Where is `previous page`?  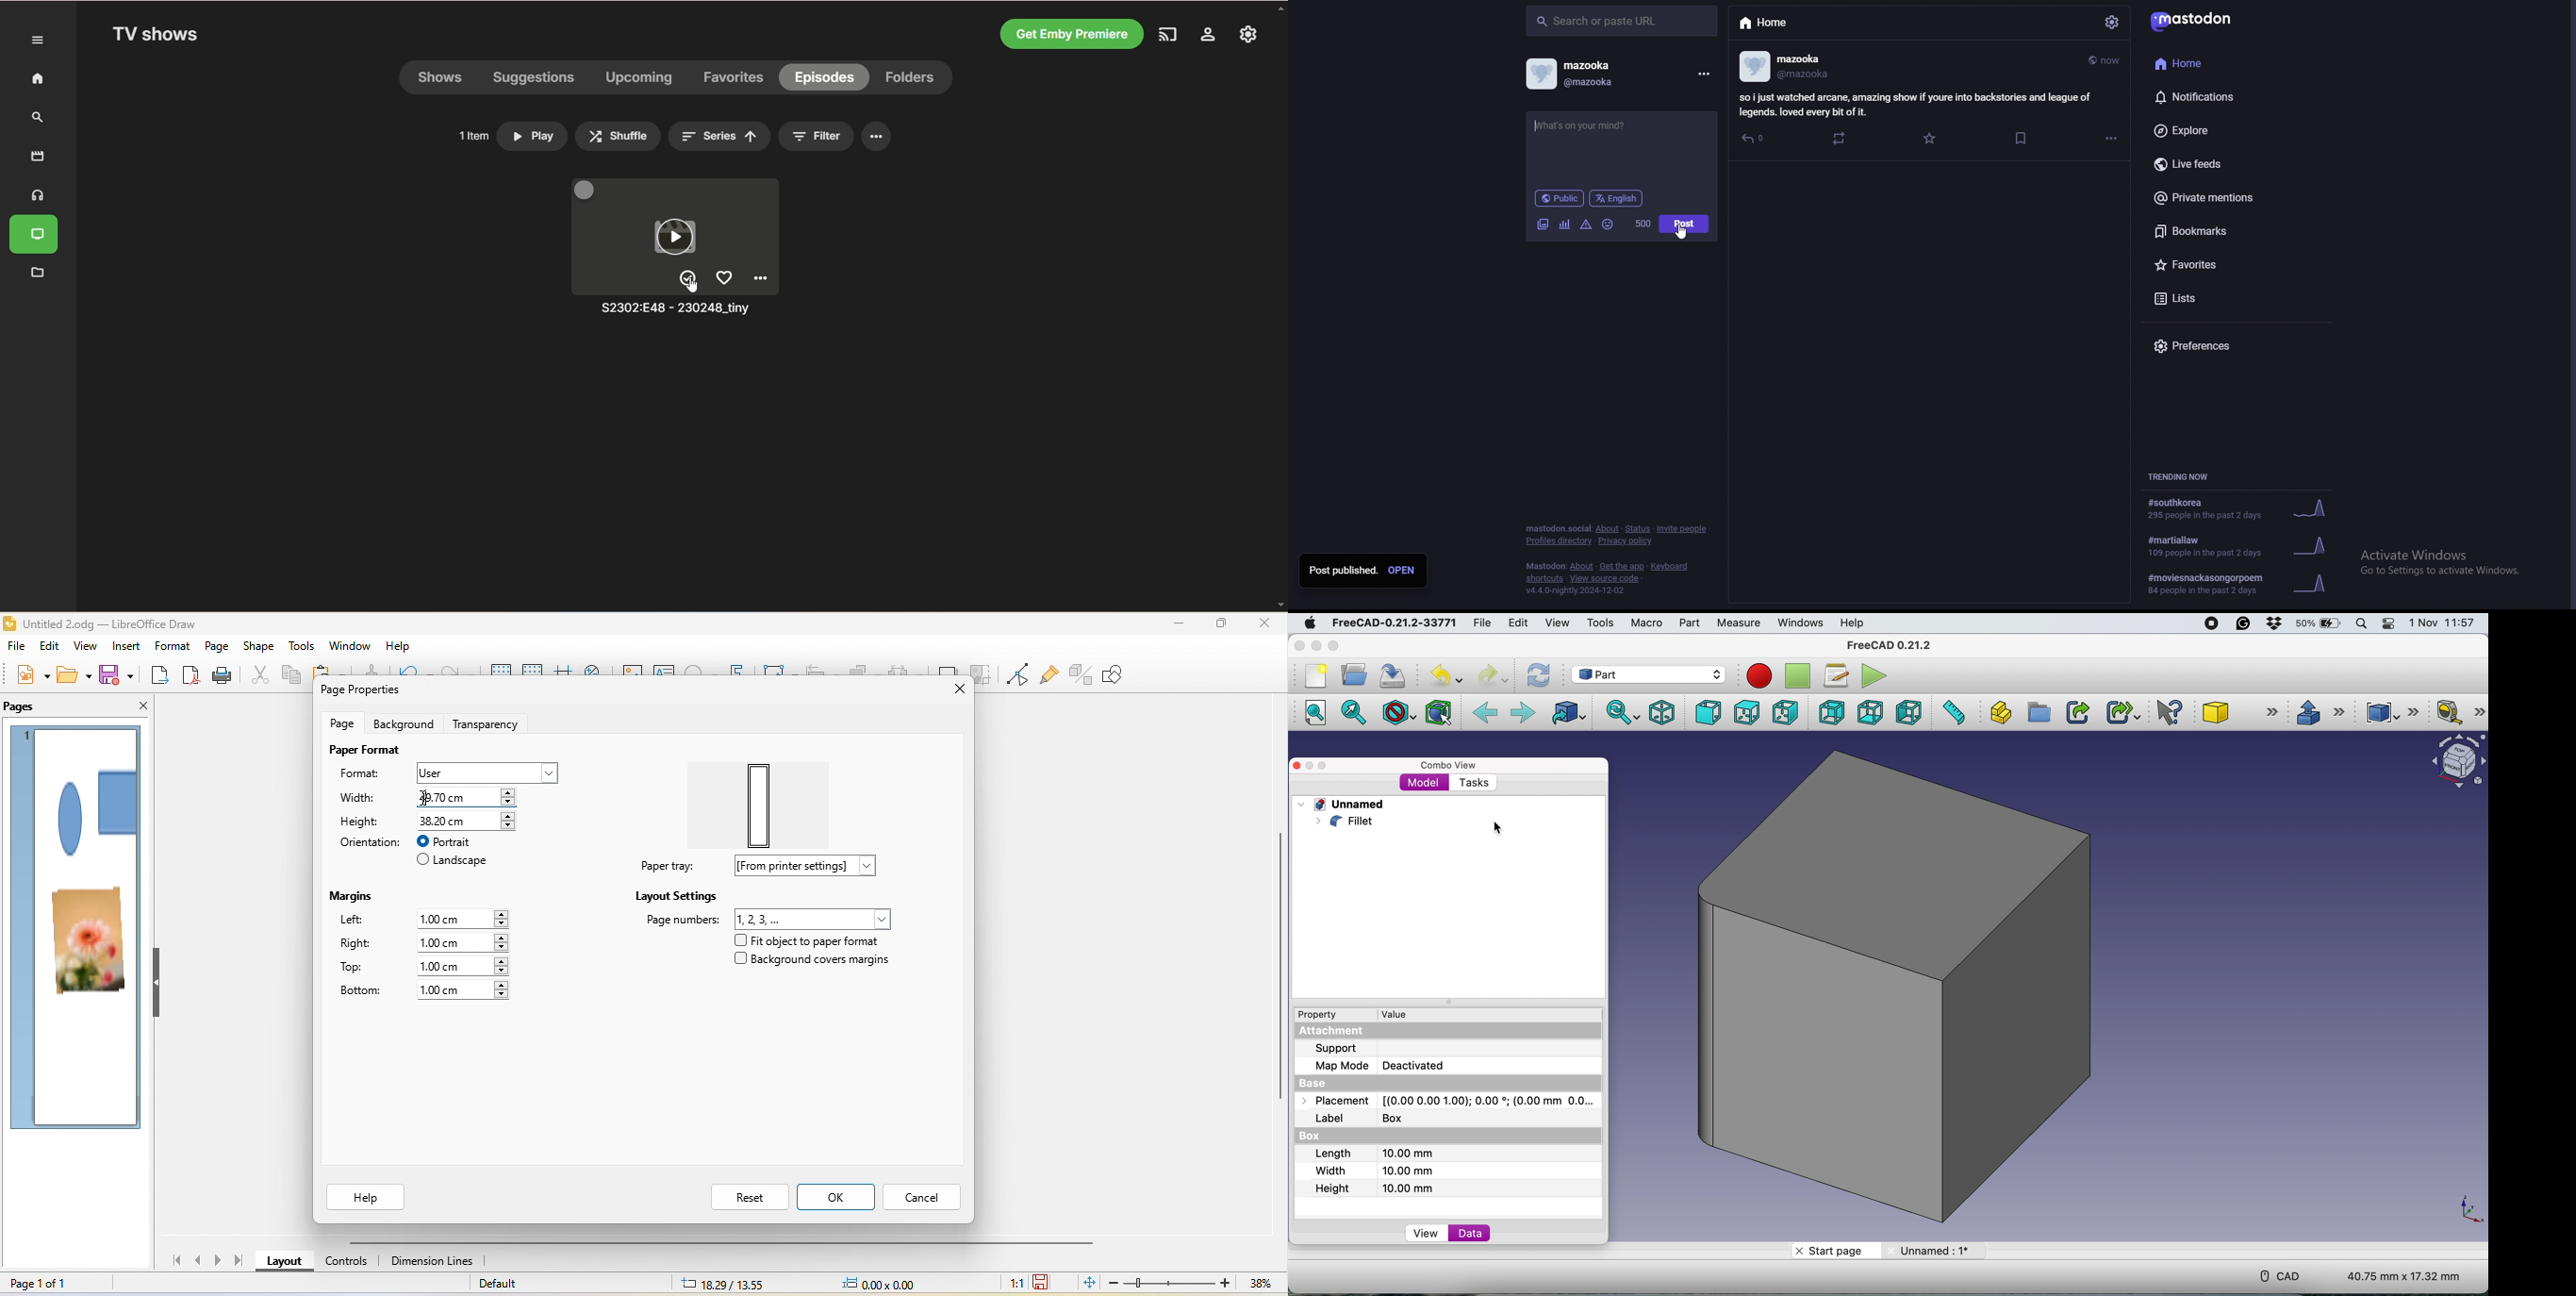 previous page is located at coordinates (202, 1263).